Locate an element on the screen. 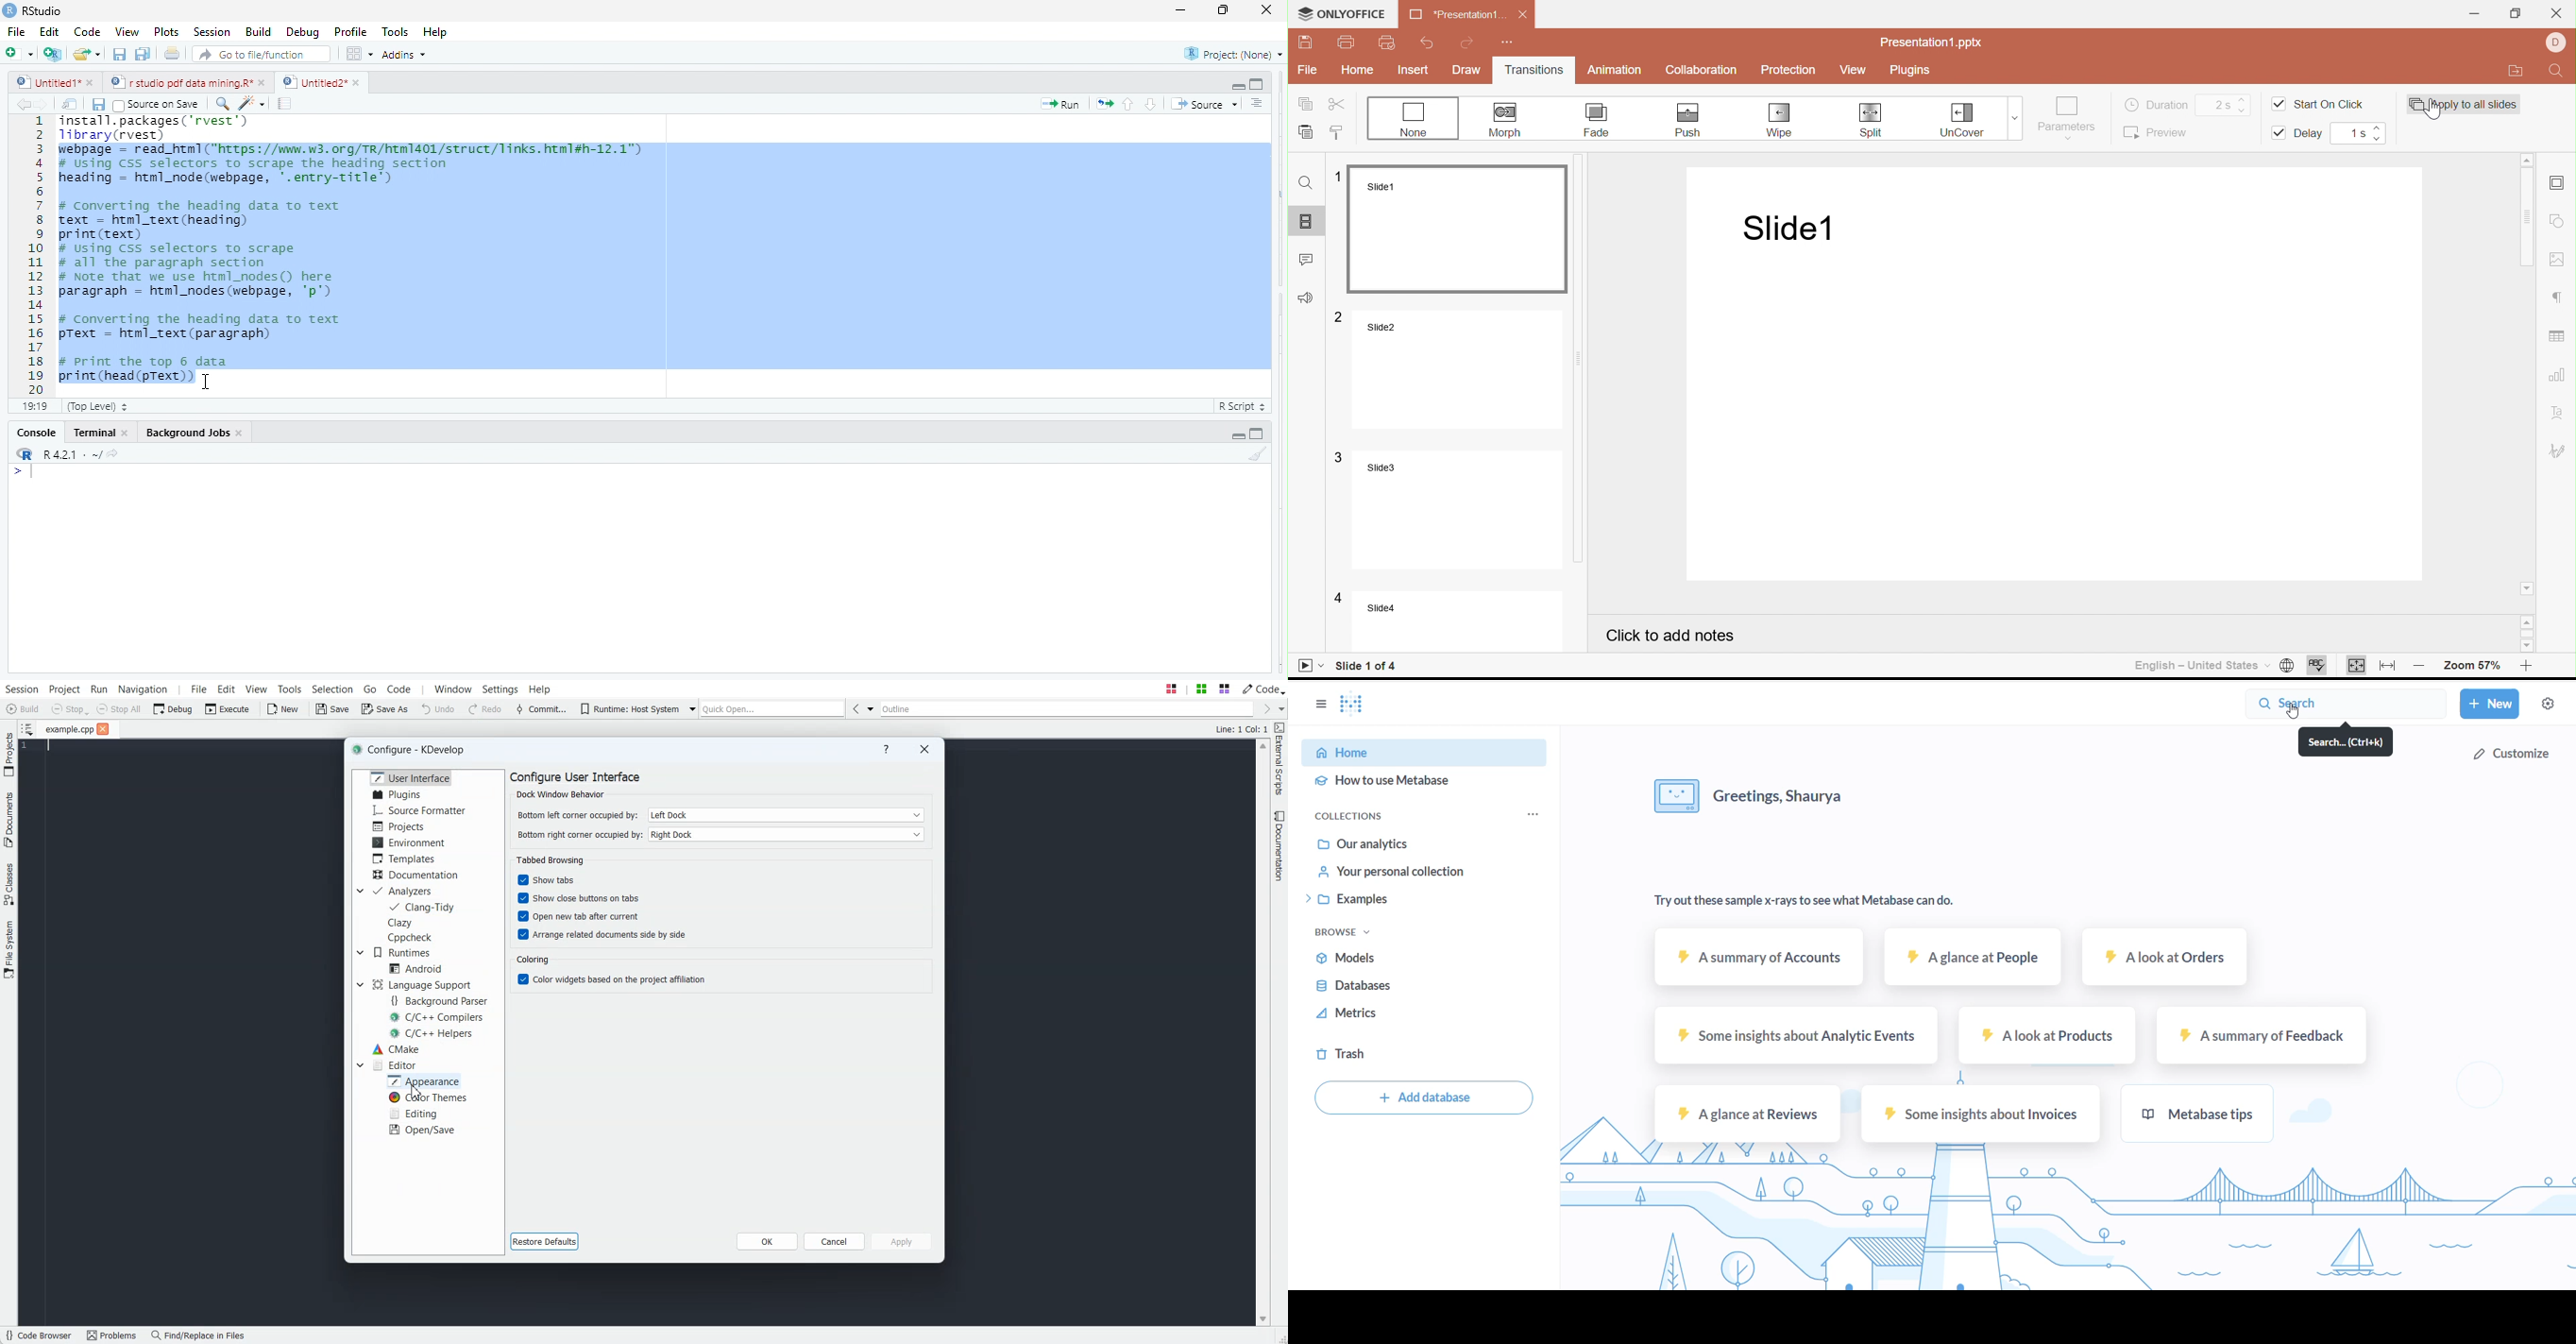 This screenshot has height=1344, width=2576. Text align is located at coordinates (2560, 412).